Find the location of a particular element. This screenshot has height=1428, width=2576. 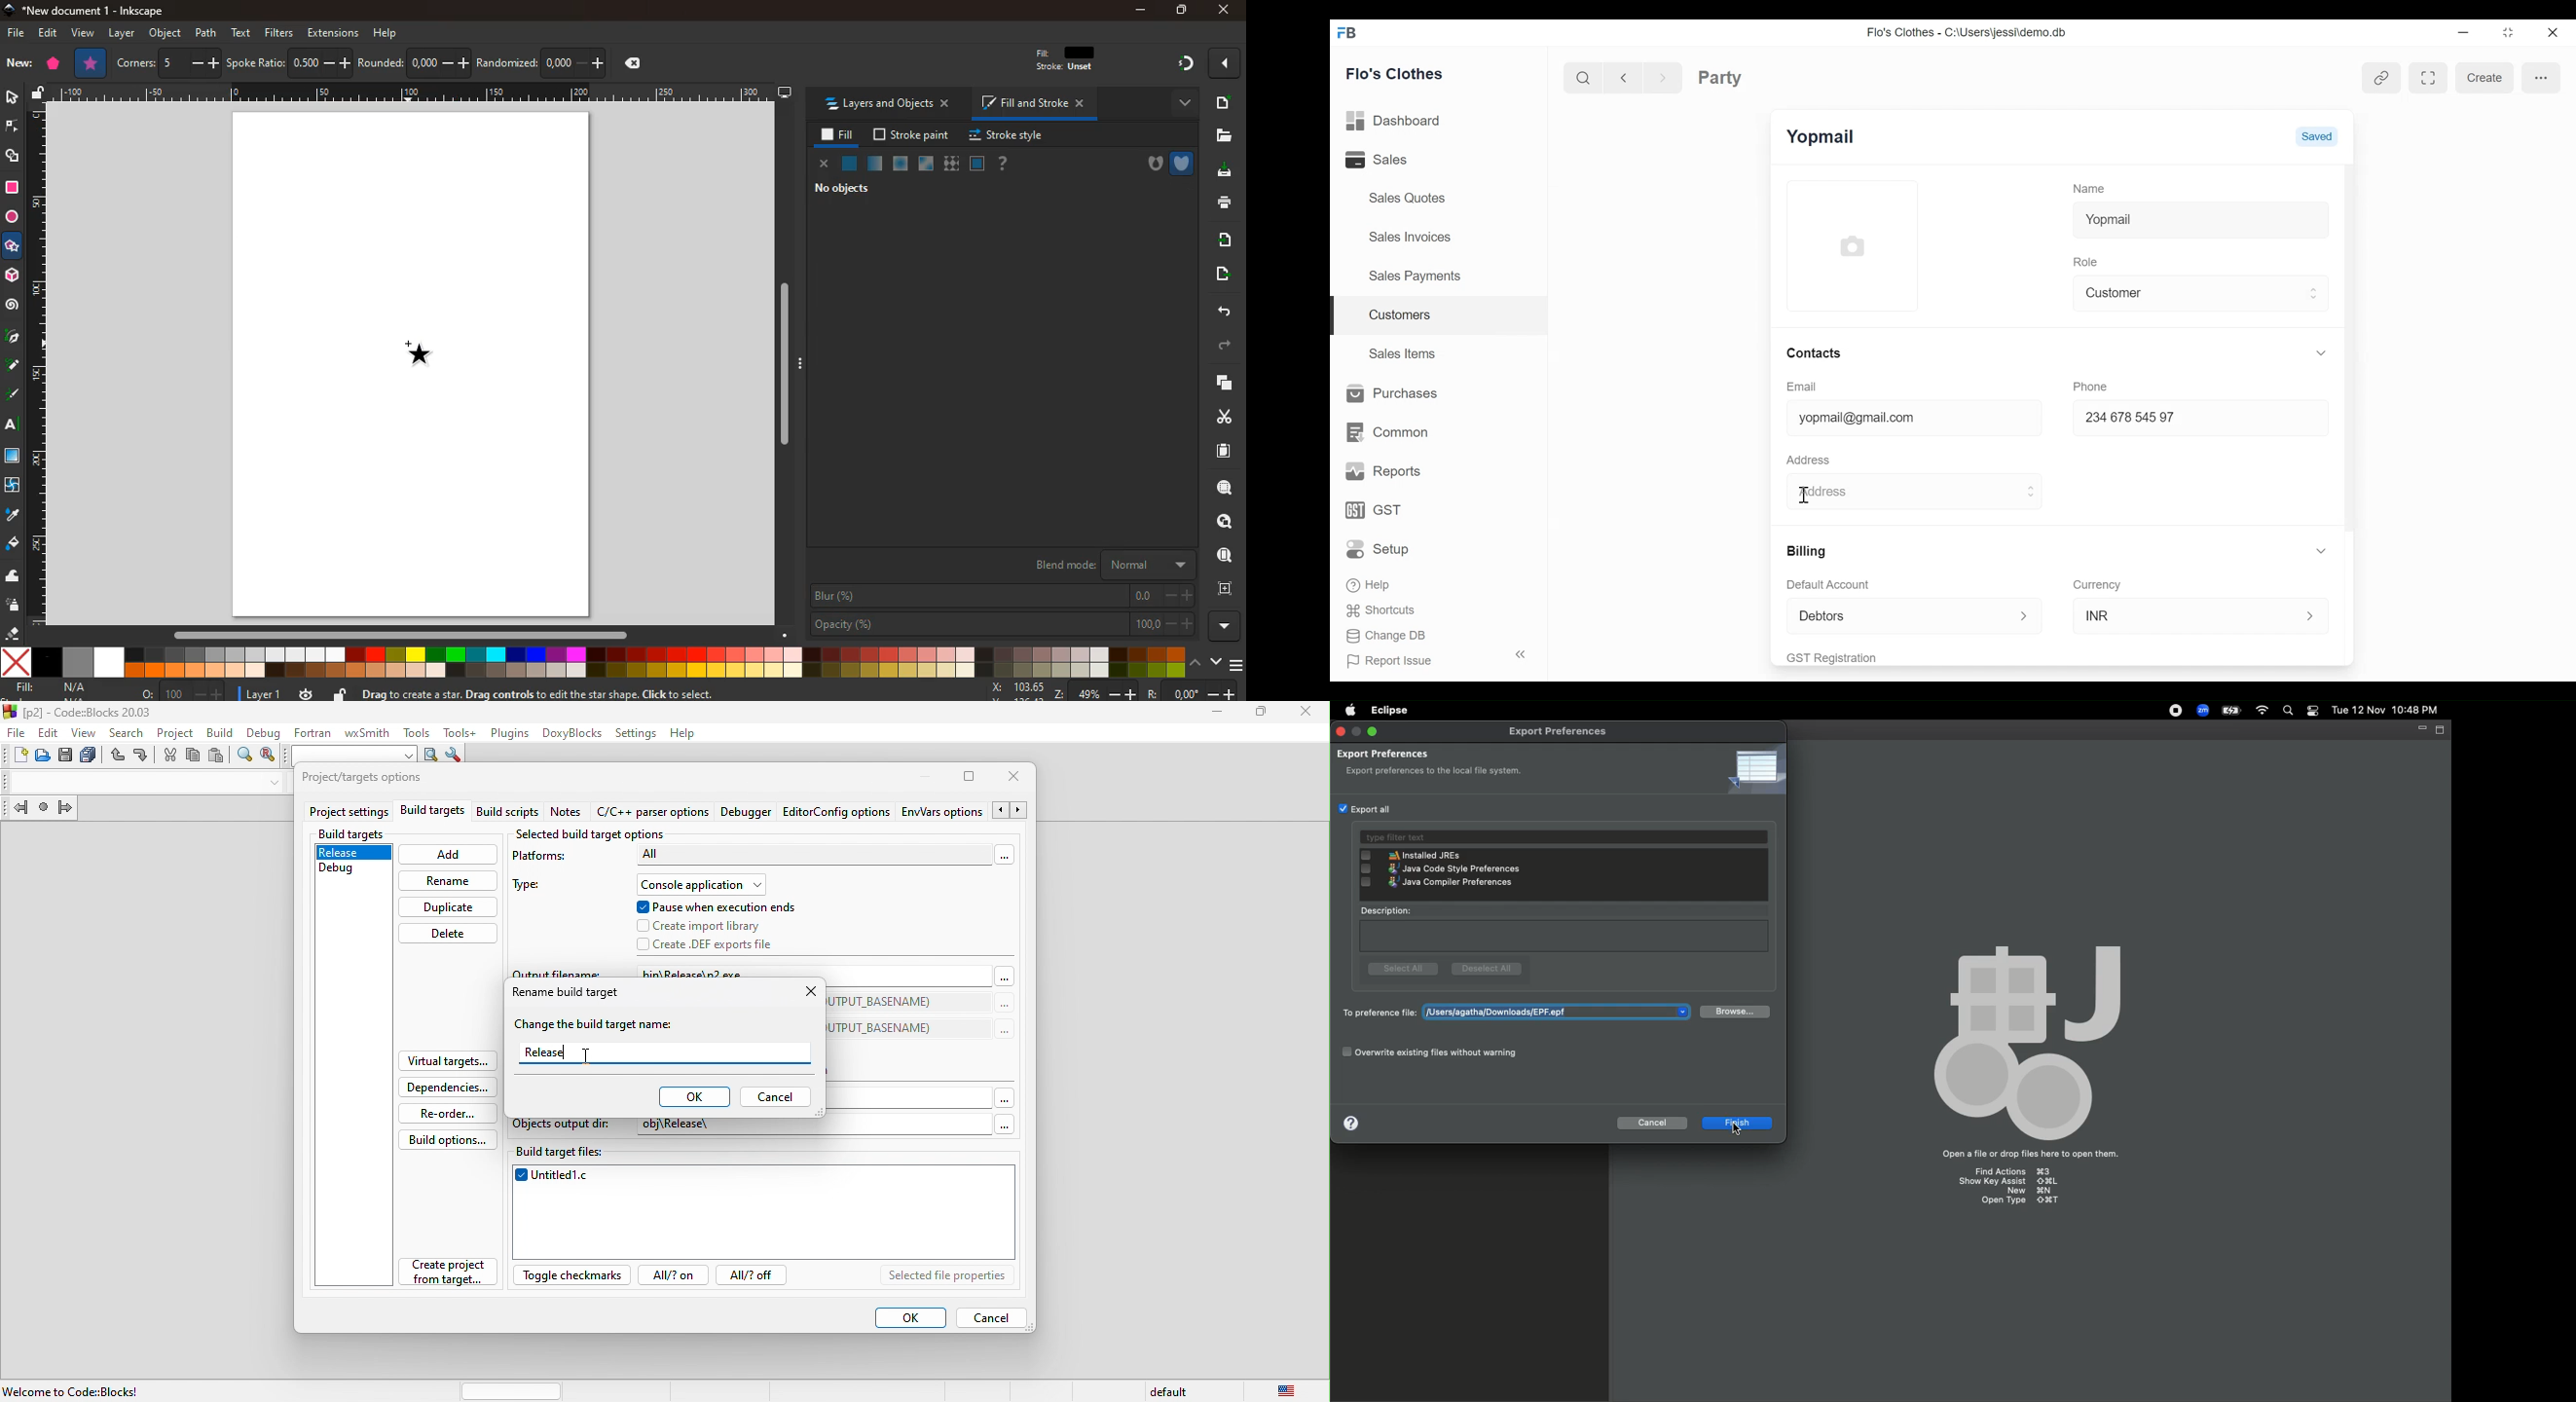

Maximize is located at coordinates (1372, 732).